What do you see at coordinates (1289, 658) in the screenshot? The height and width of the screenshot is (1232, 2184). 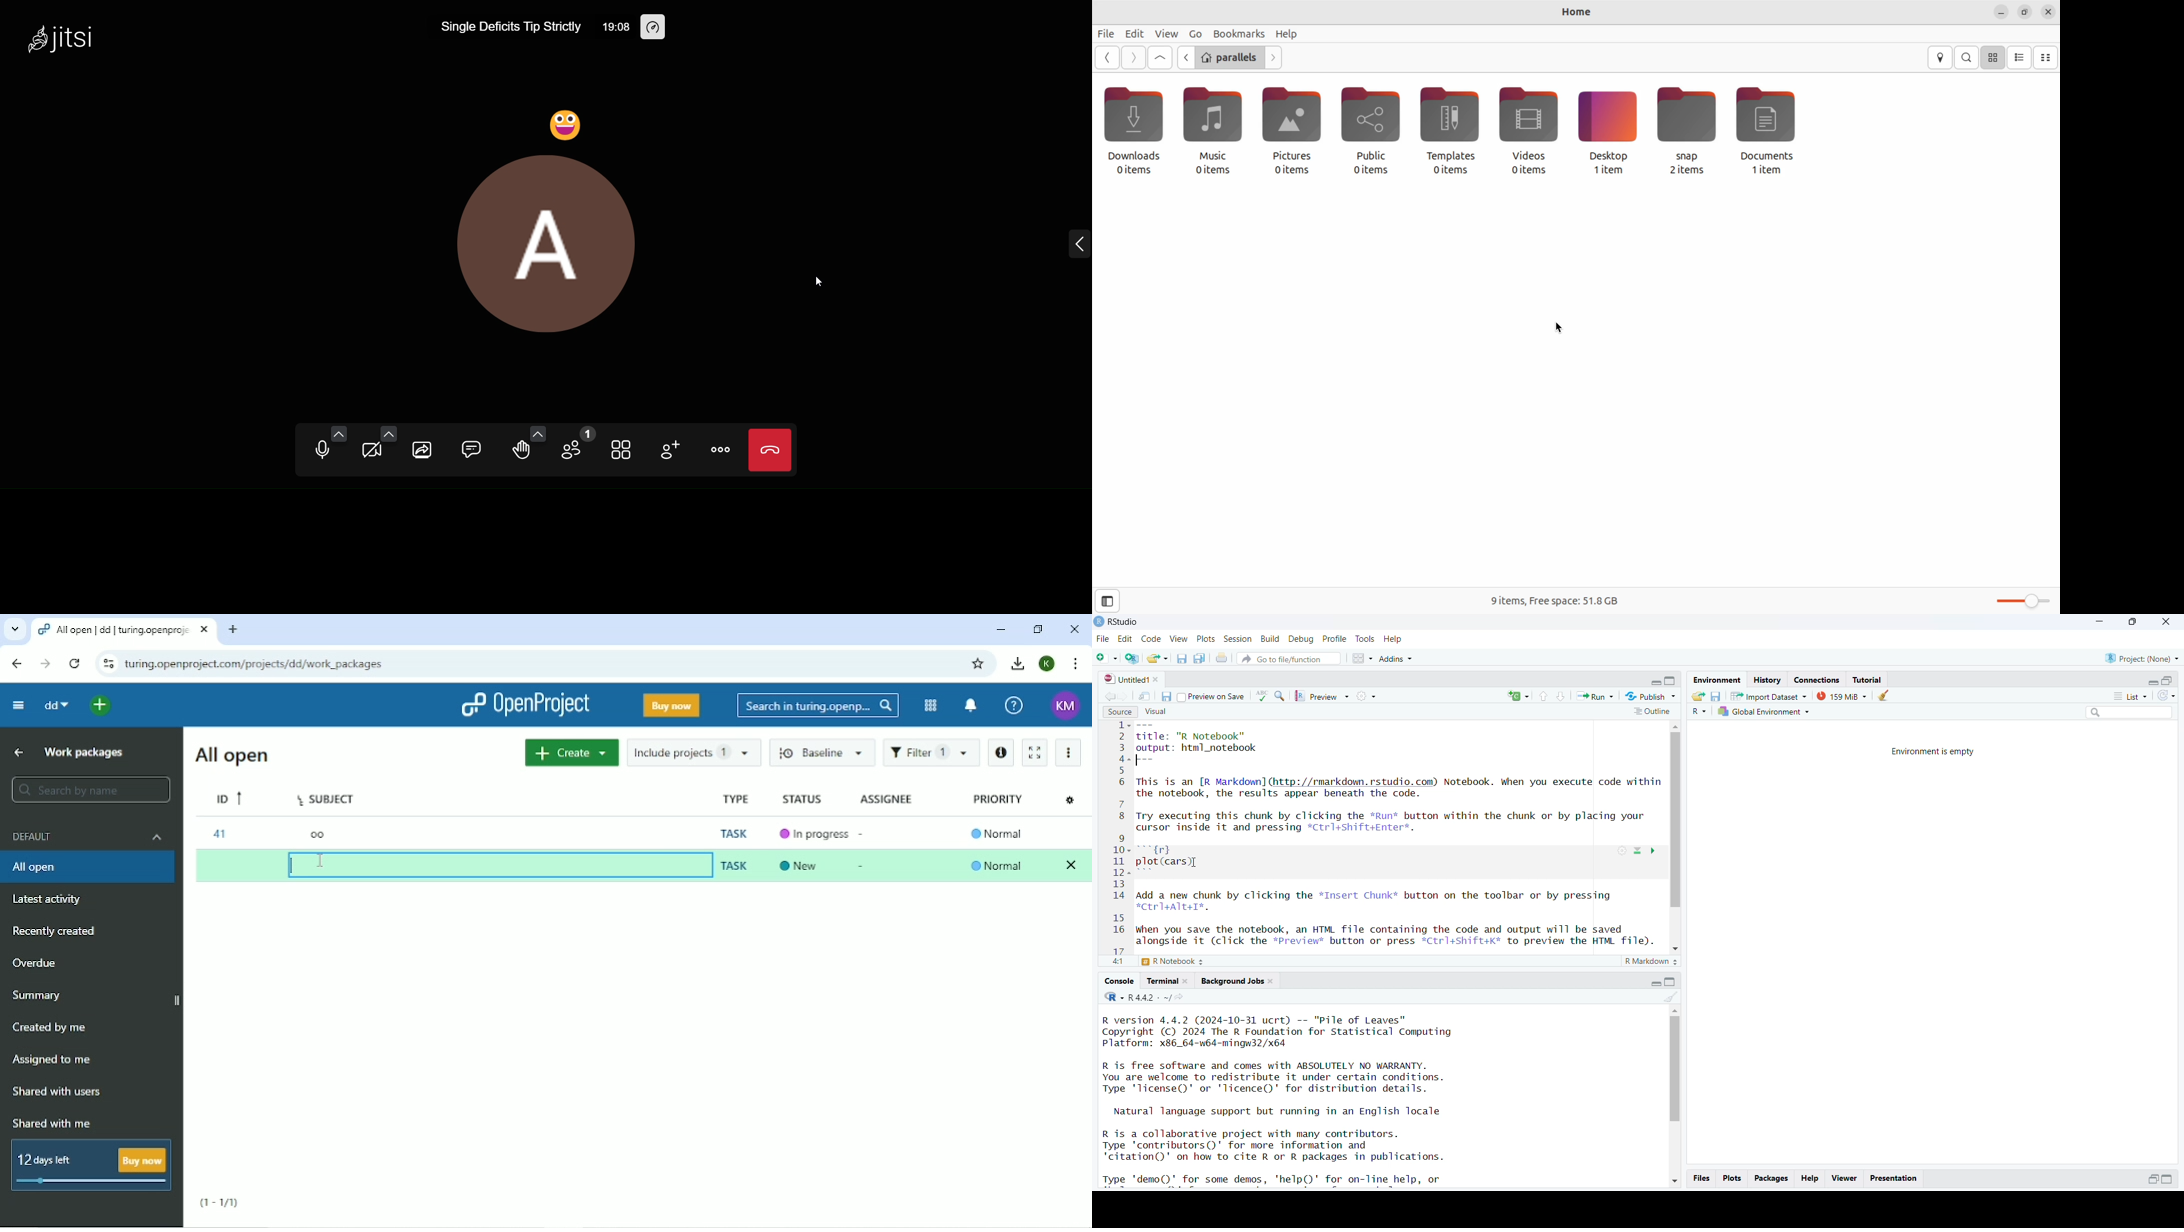 I see `go to file/function` at bounding box center [1289, 658].